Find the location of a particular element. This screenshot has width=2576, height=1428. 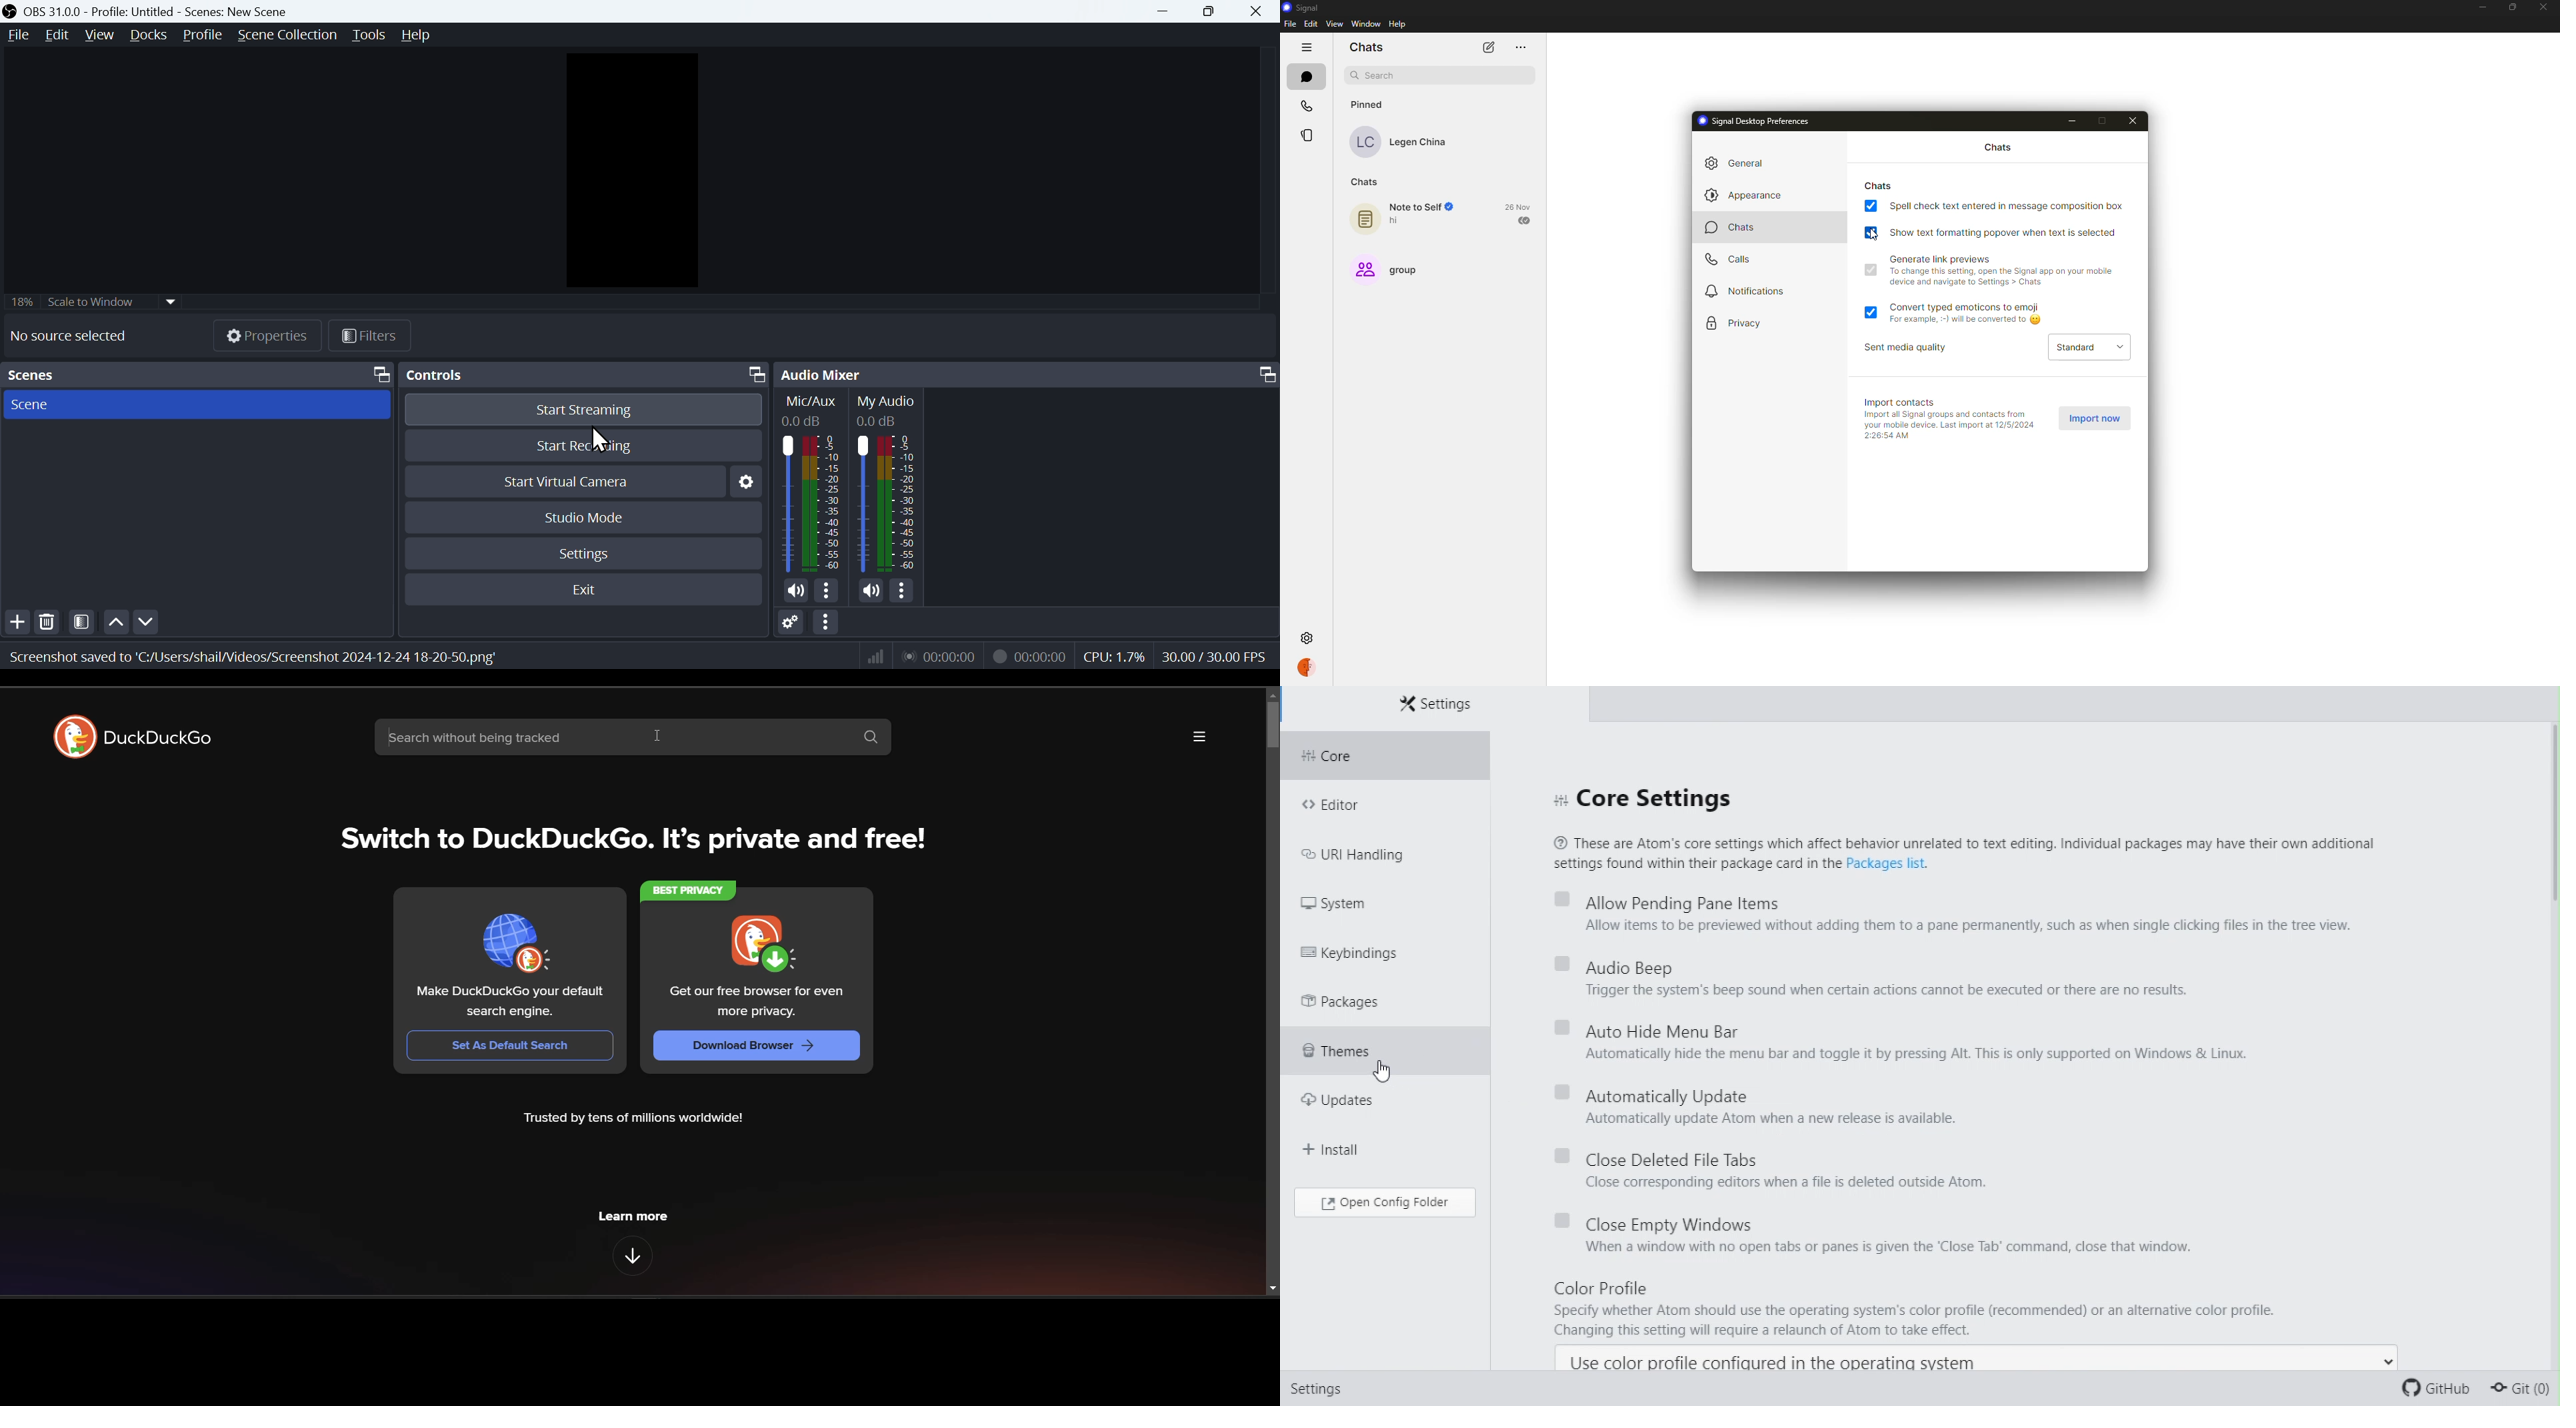

File is located at coordinates (15, 36).